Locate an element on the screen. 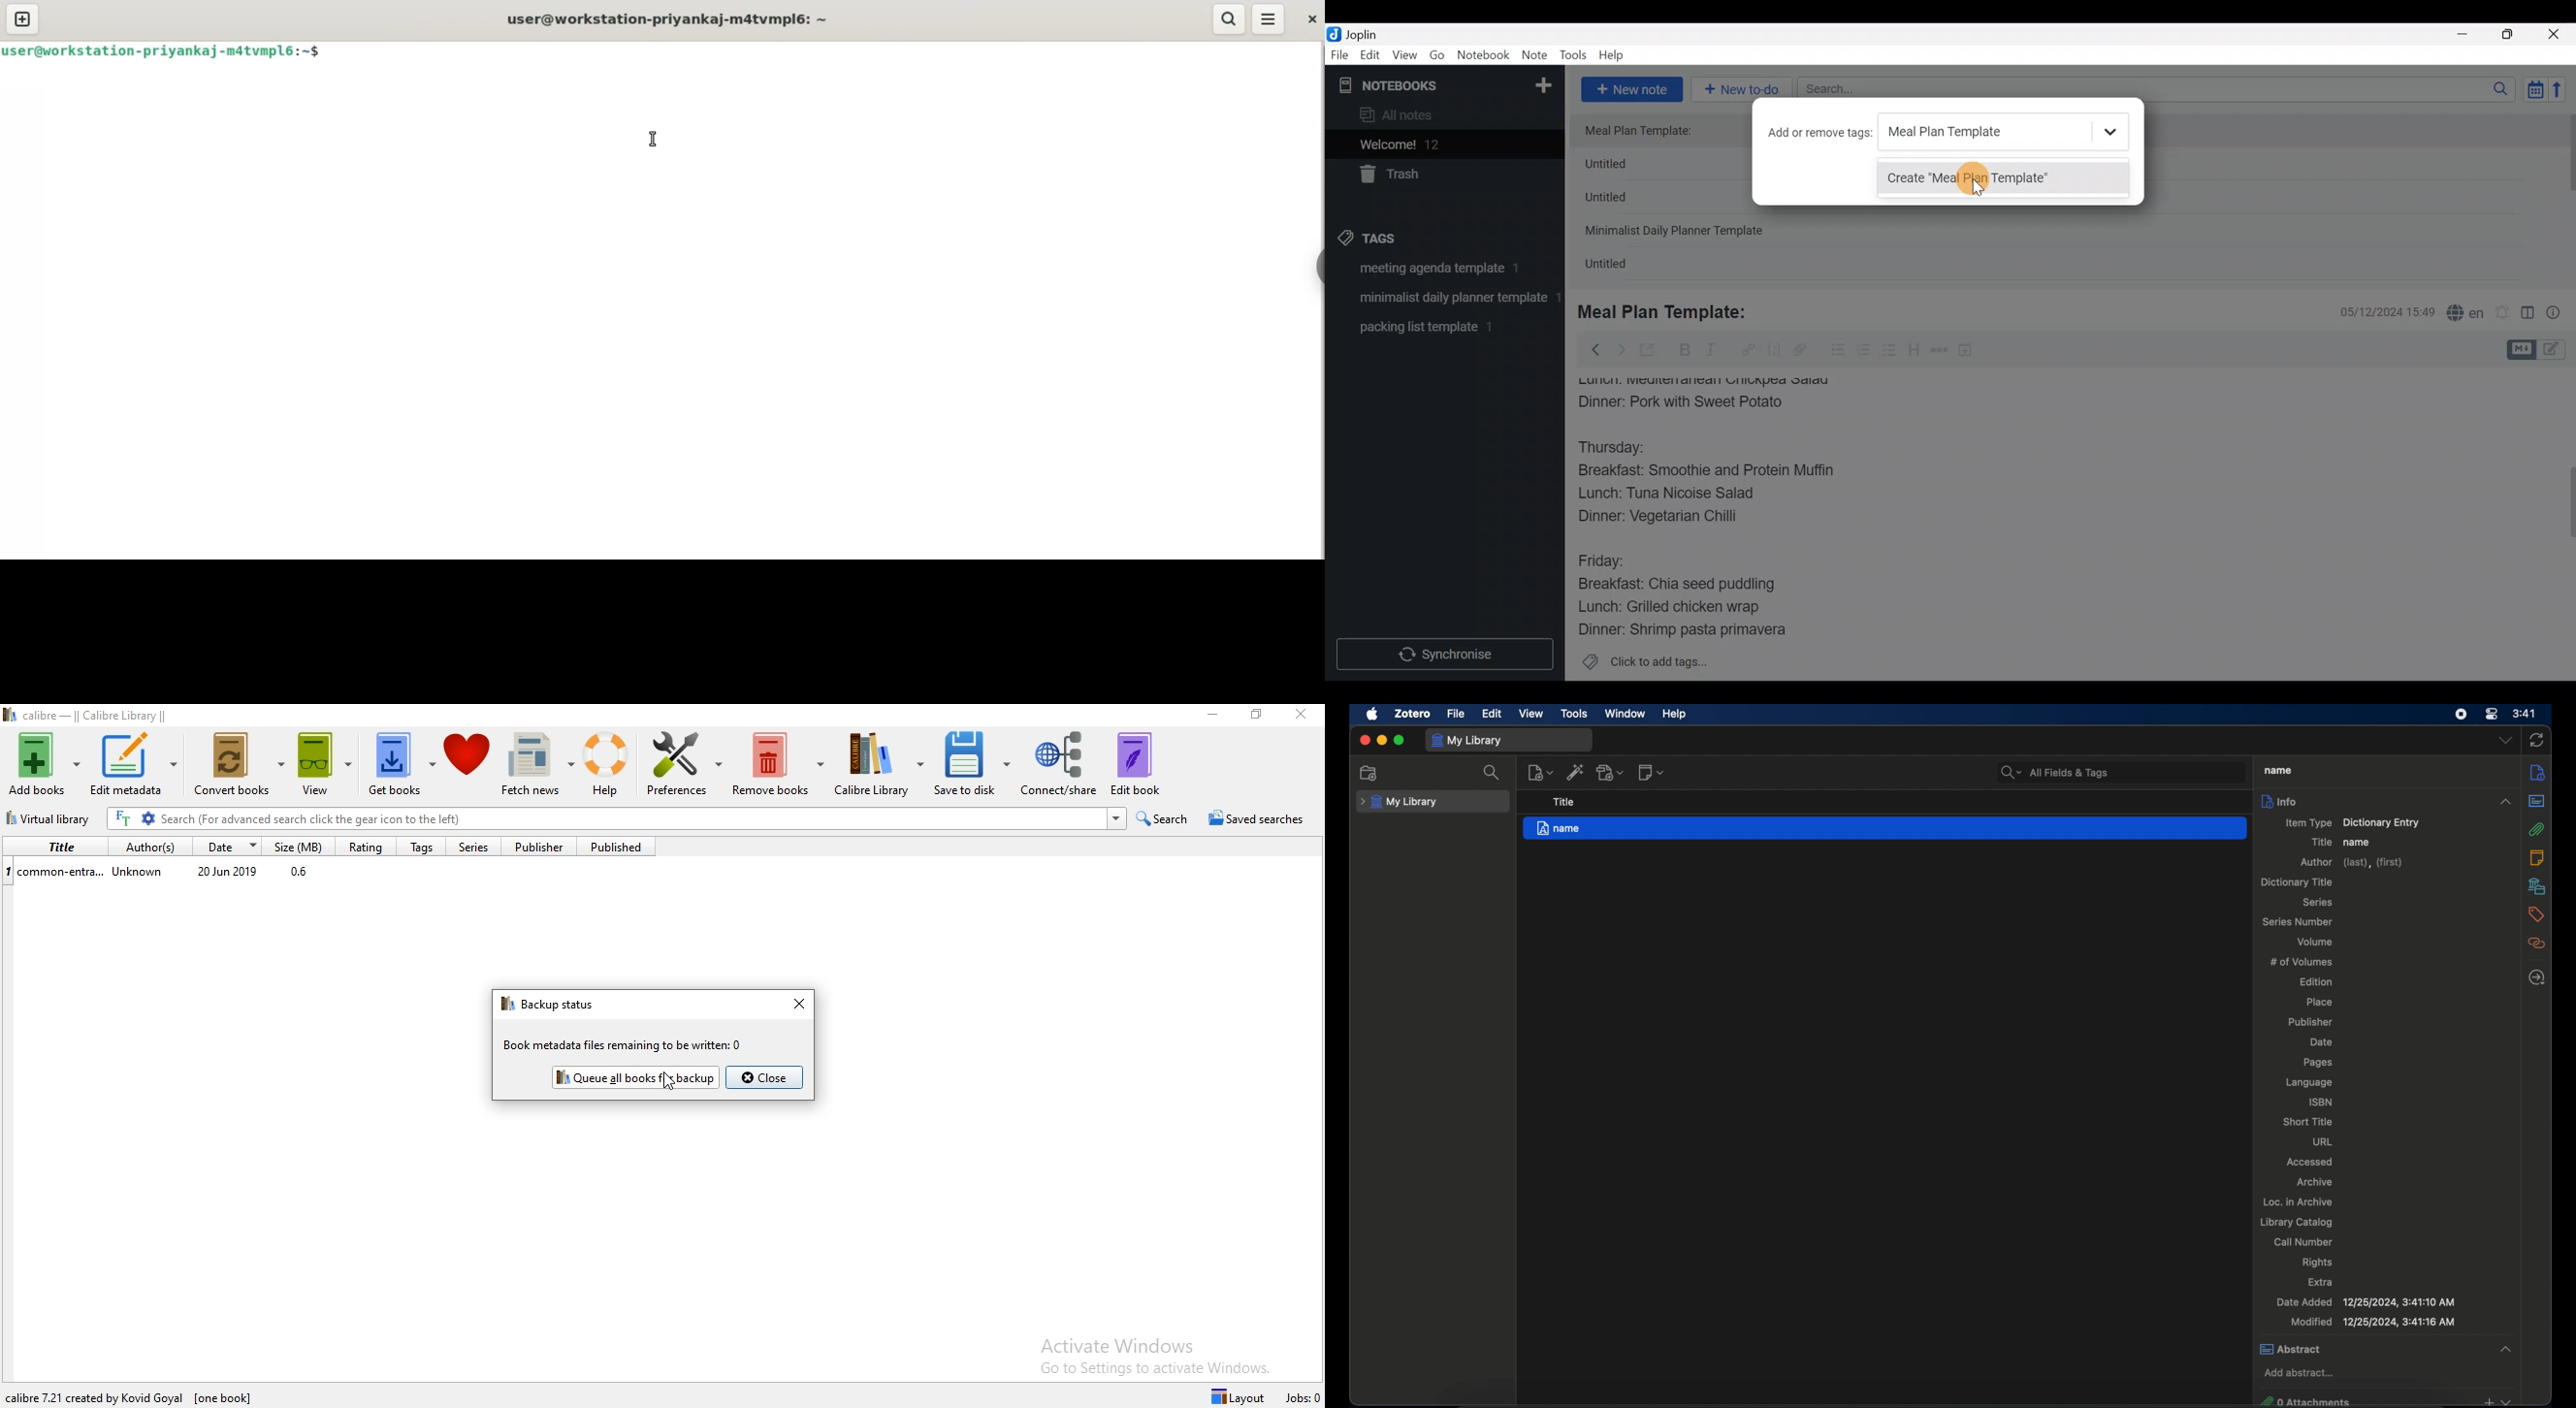 Image resolution: width=2576 pixels, height=1428 pixels. name is located at coordinates (1885, 828).